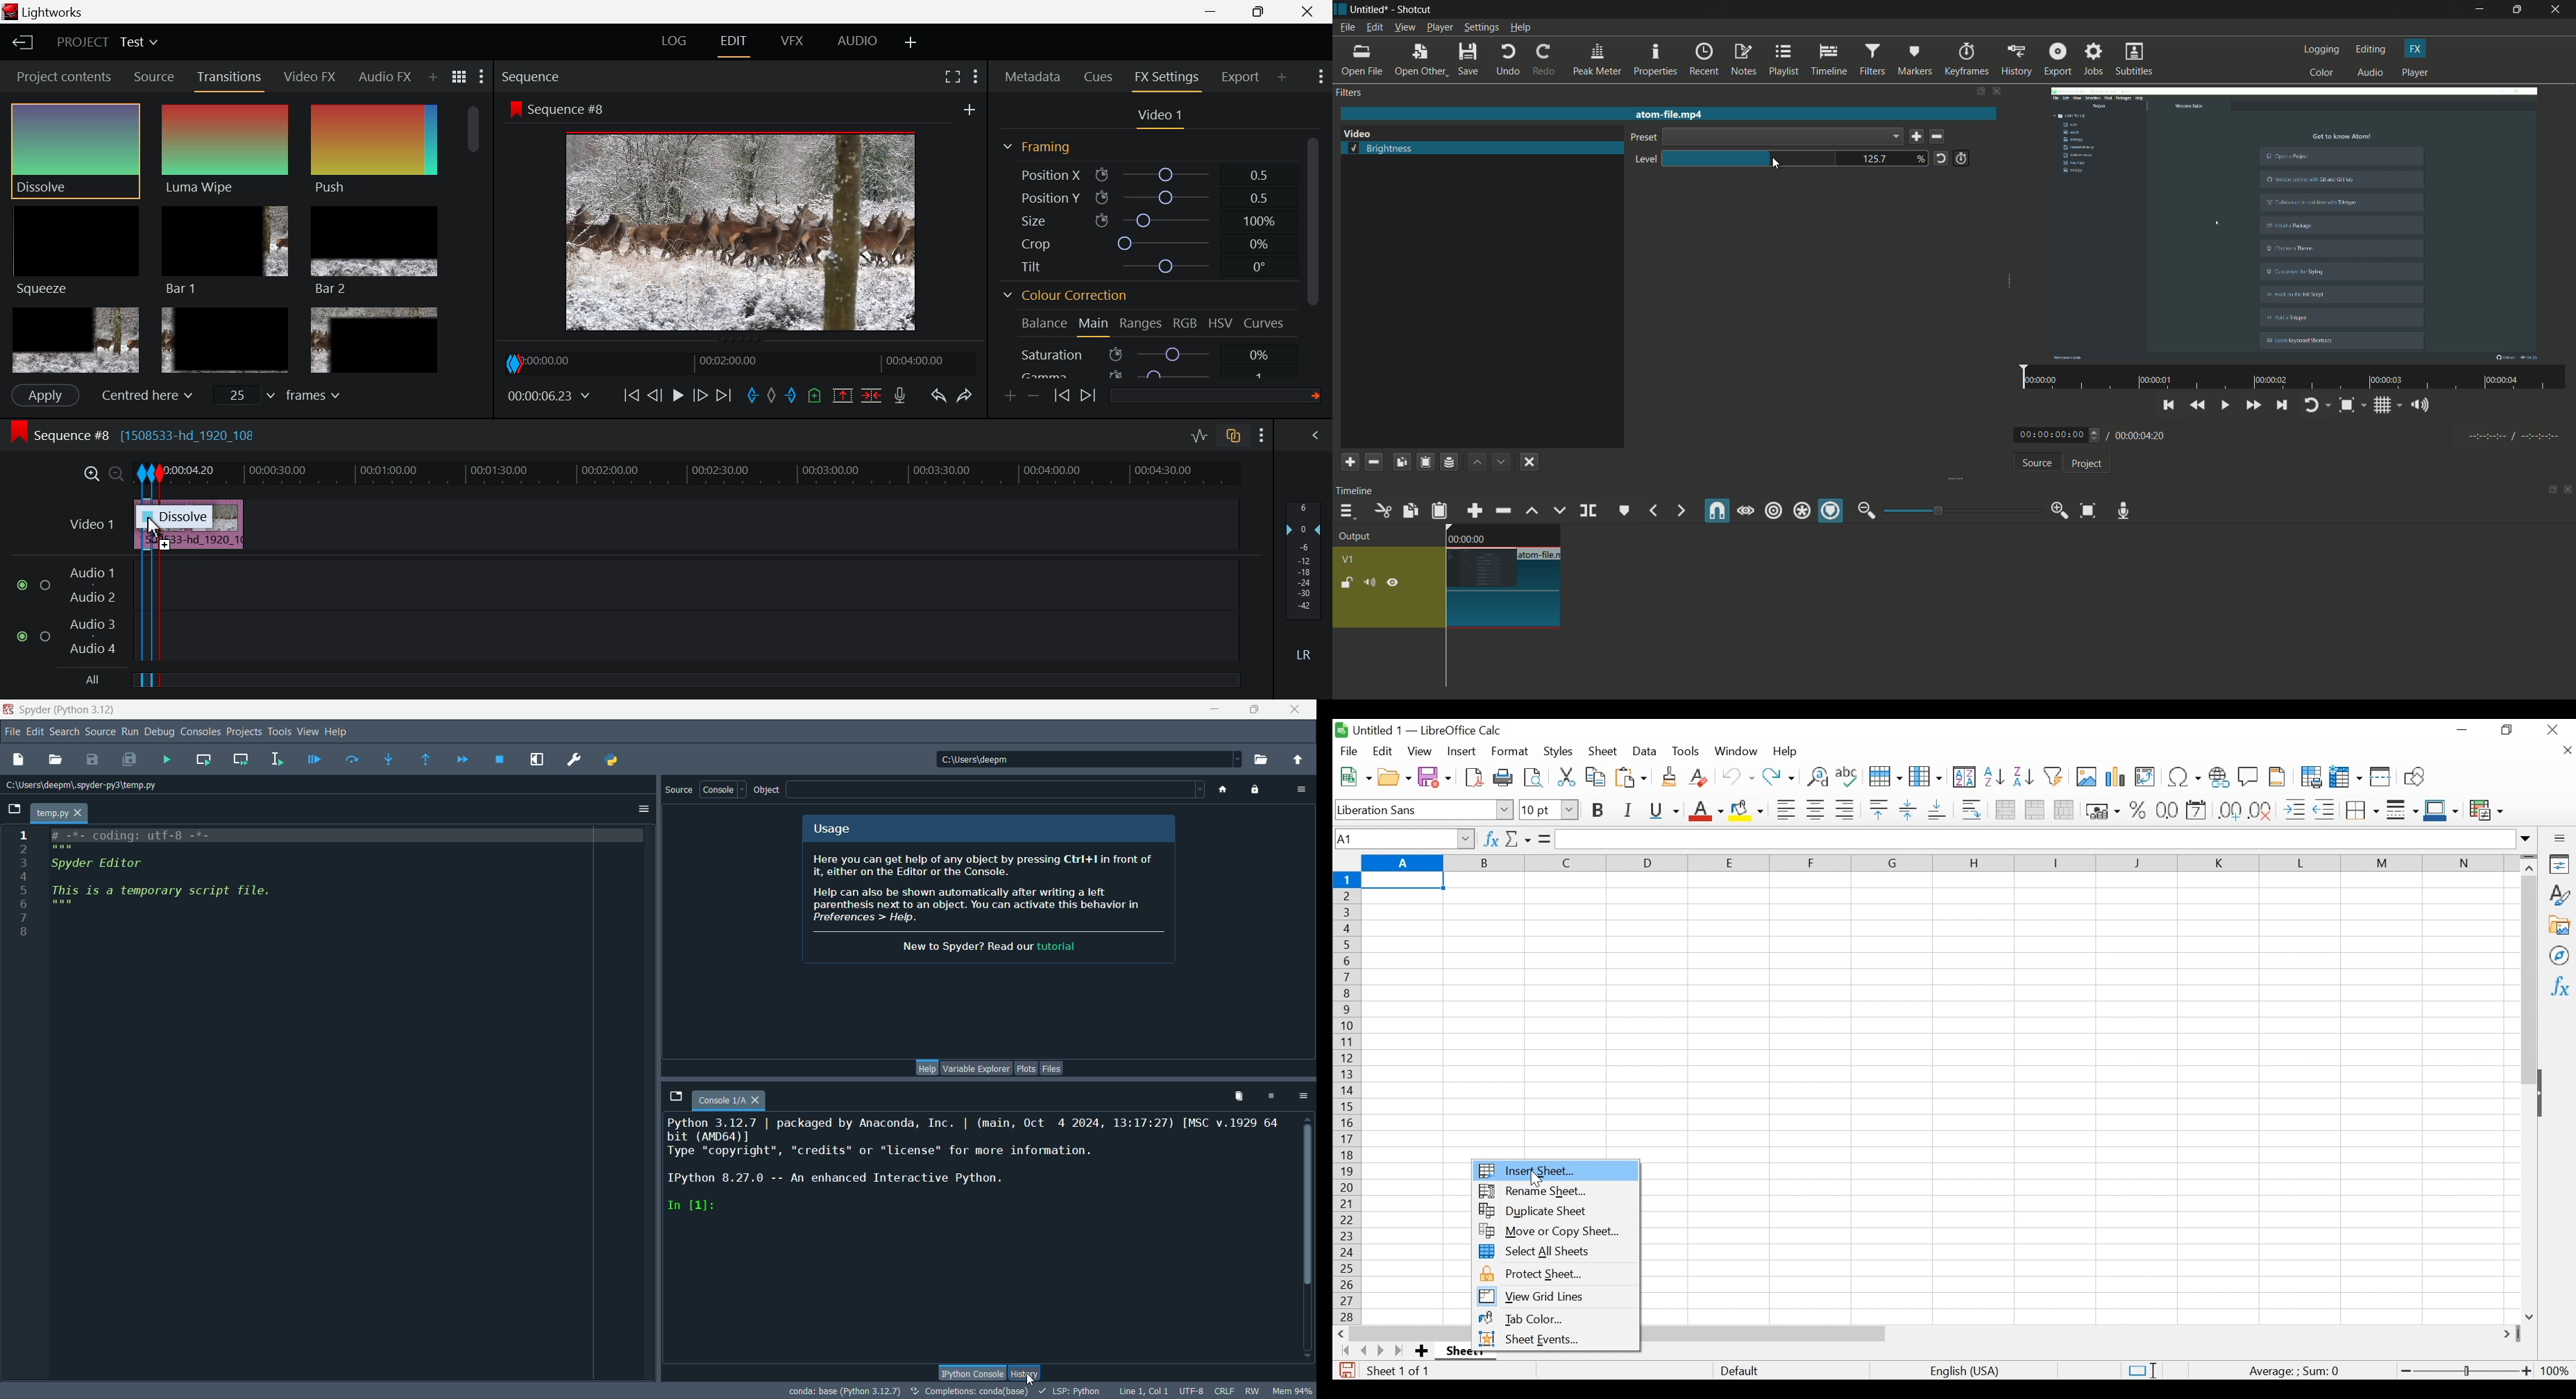 This screenshot has height=1400, width=2576. Describe the element at coordinates (63, 732) in the screenshot. I see `search` at that location.